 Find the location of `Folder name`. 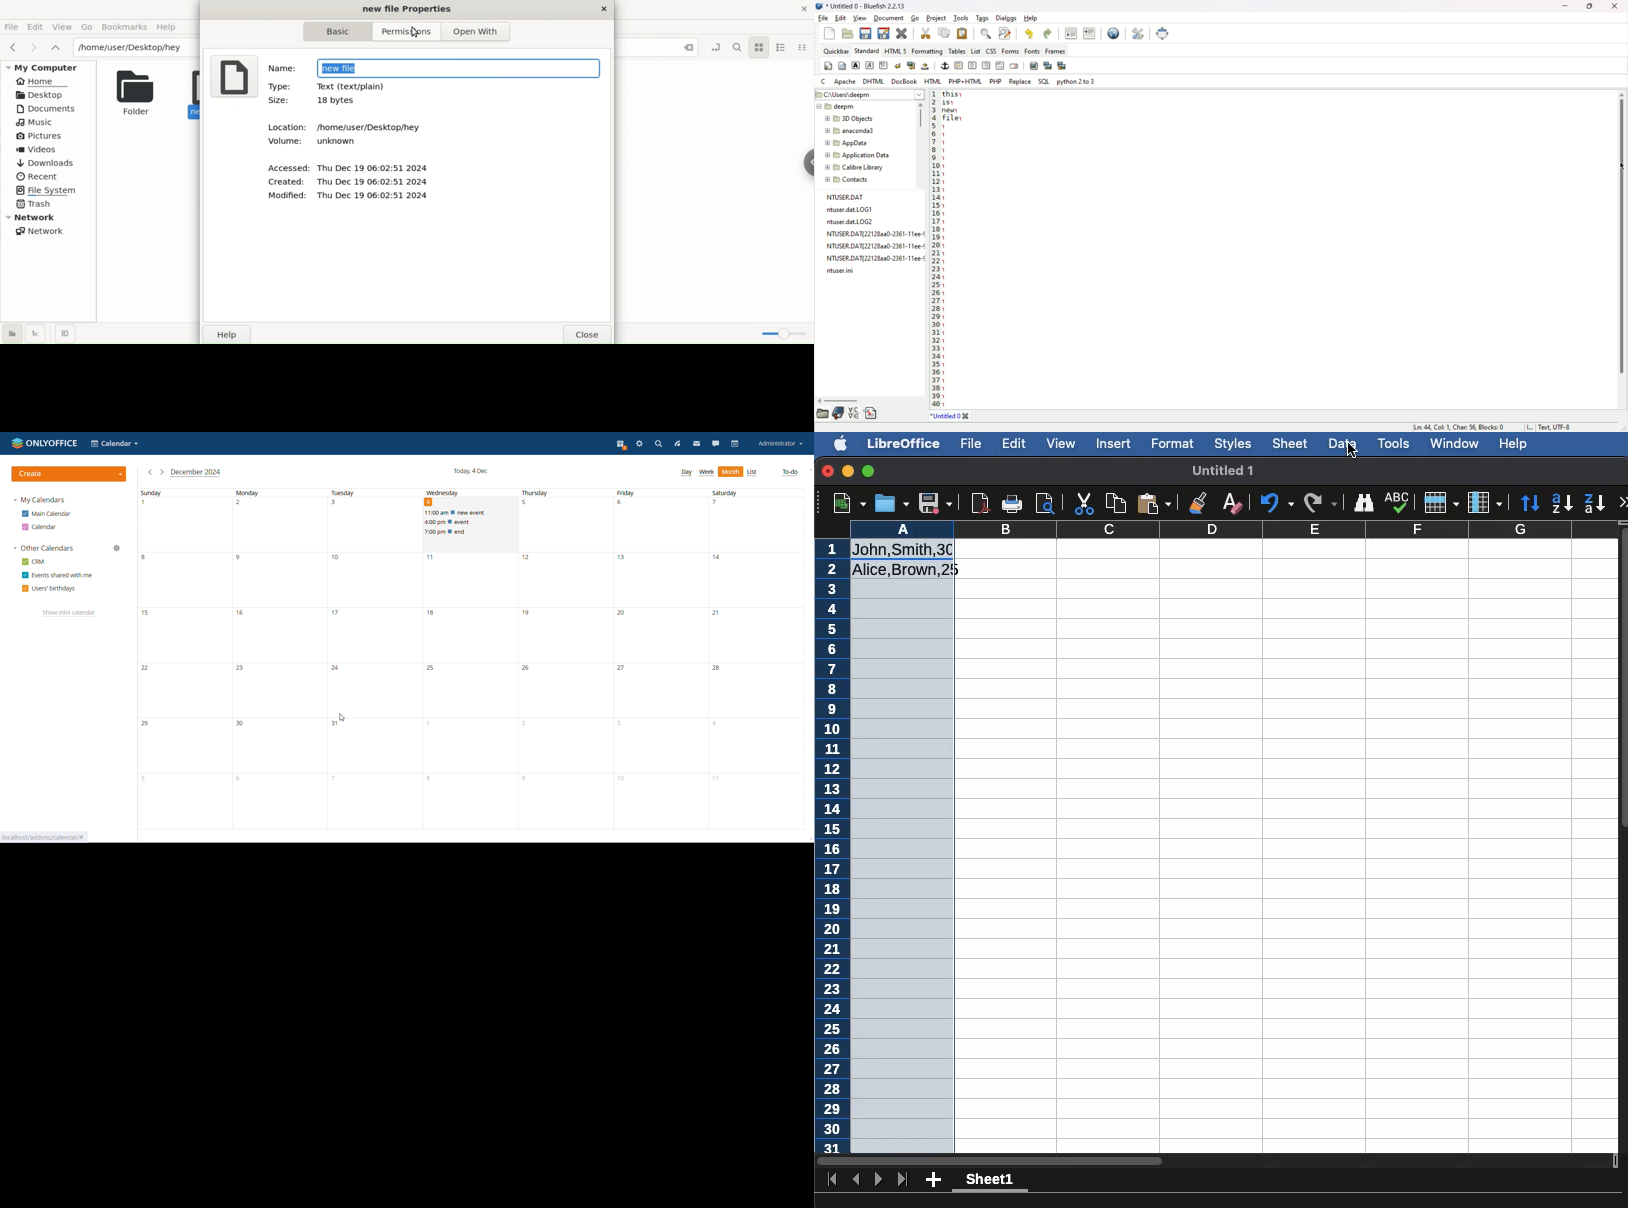

Folder name is located at coordinates (836, 106).